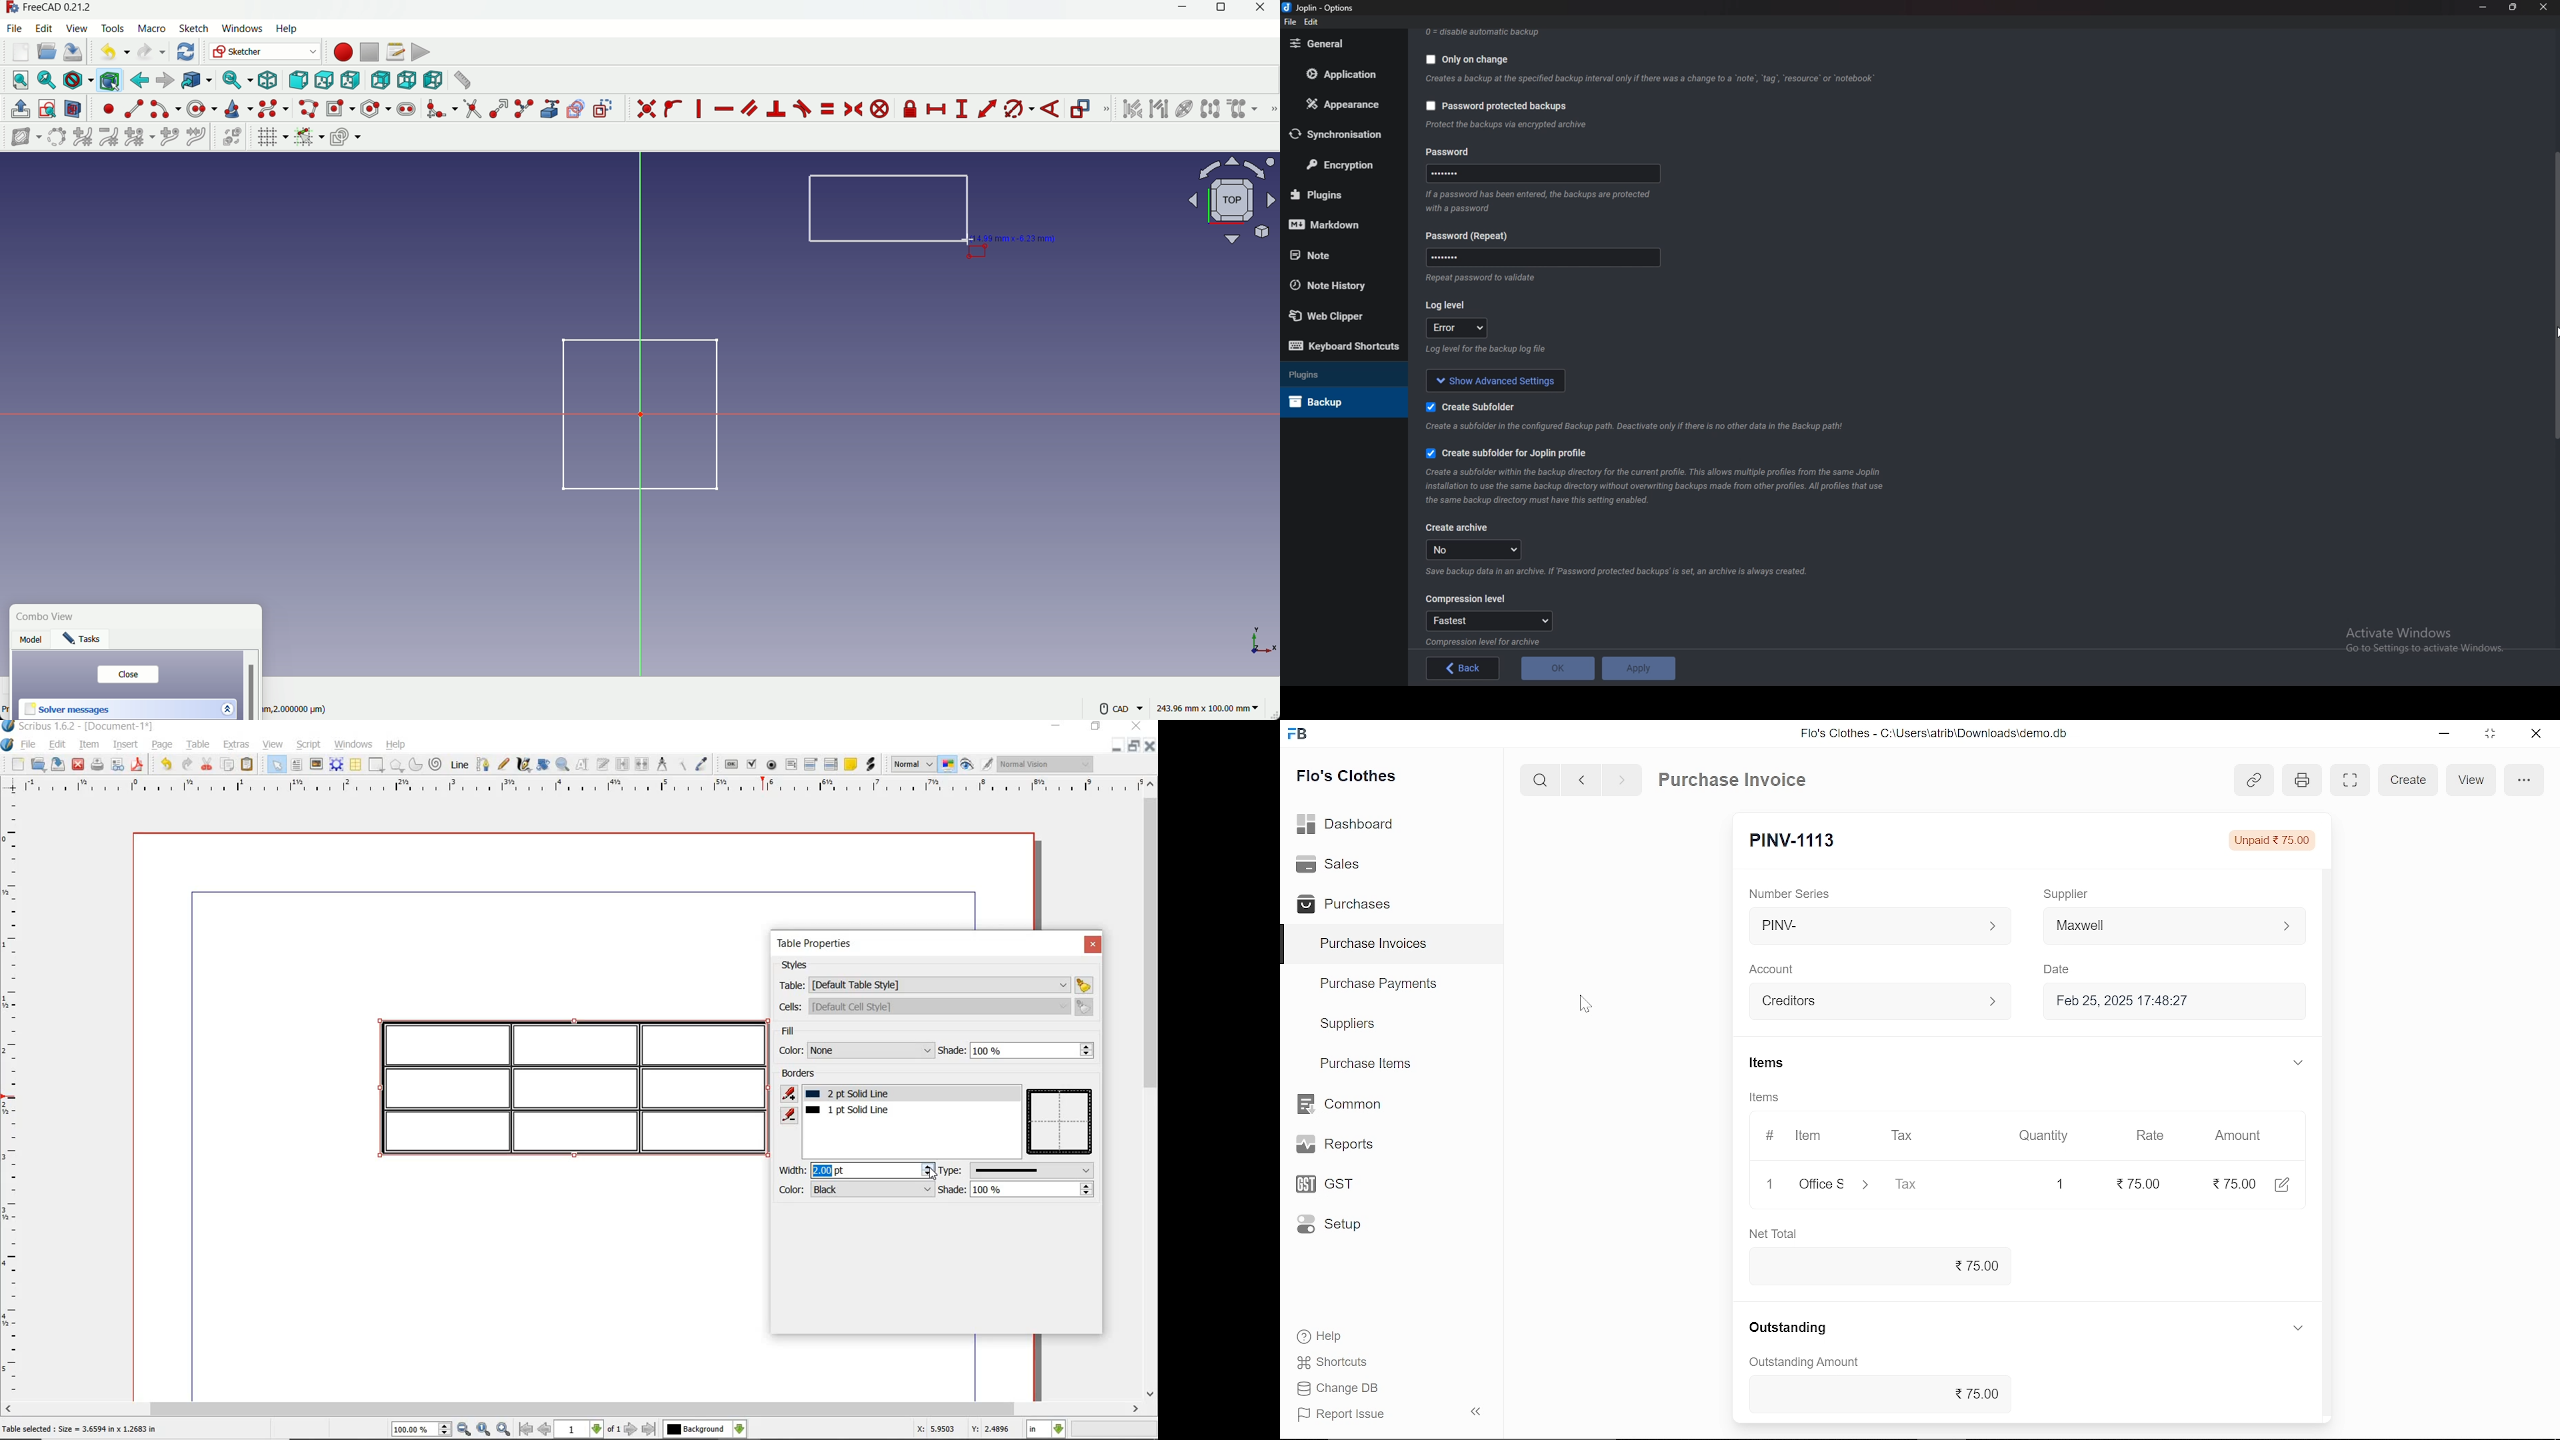 The height and width of the screenshot is (1456, 2576). Describe the element at coordinates (1302, 735) in the screenshot. I see `frappe books logo` at that location.